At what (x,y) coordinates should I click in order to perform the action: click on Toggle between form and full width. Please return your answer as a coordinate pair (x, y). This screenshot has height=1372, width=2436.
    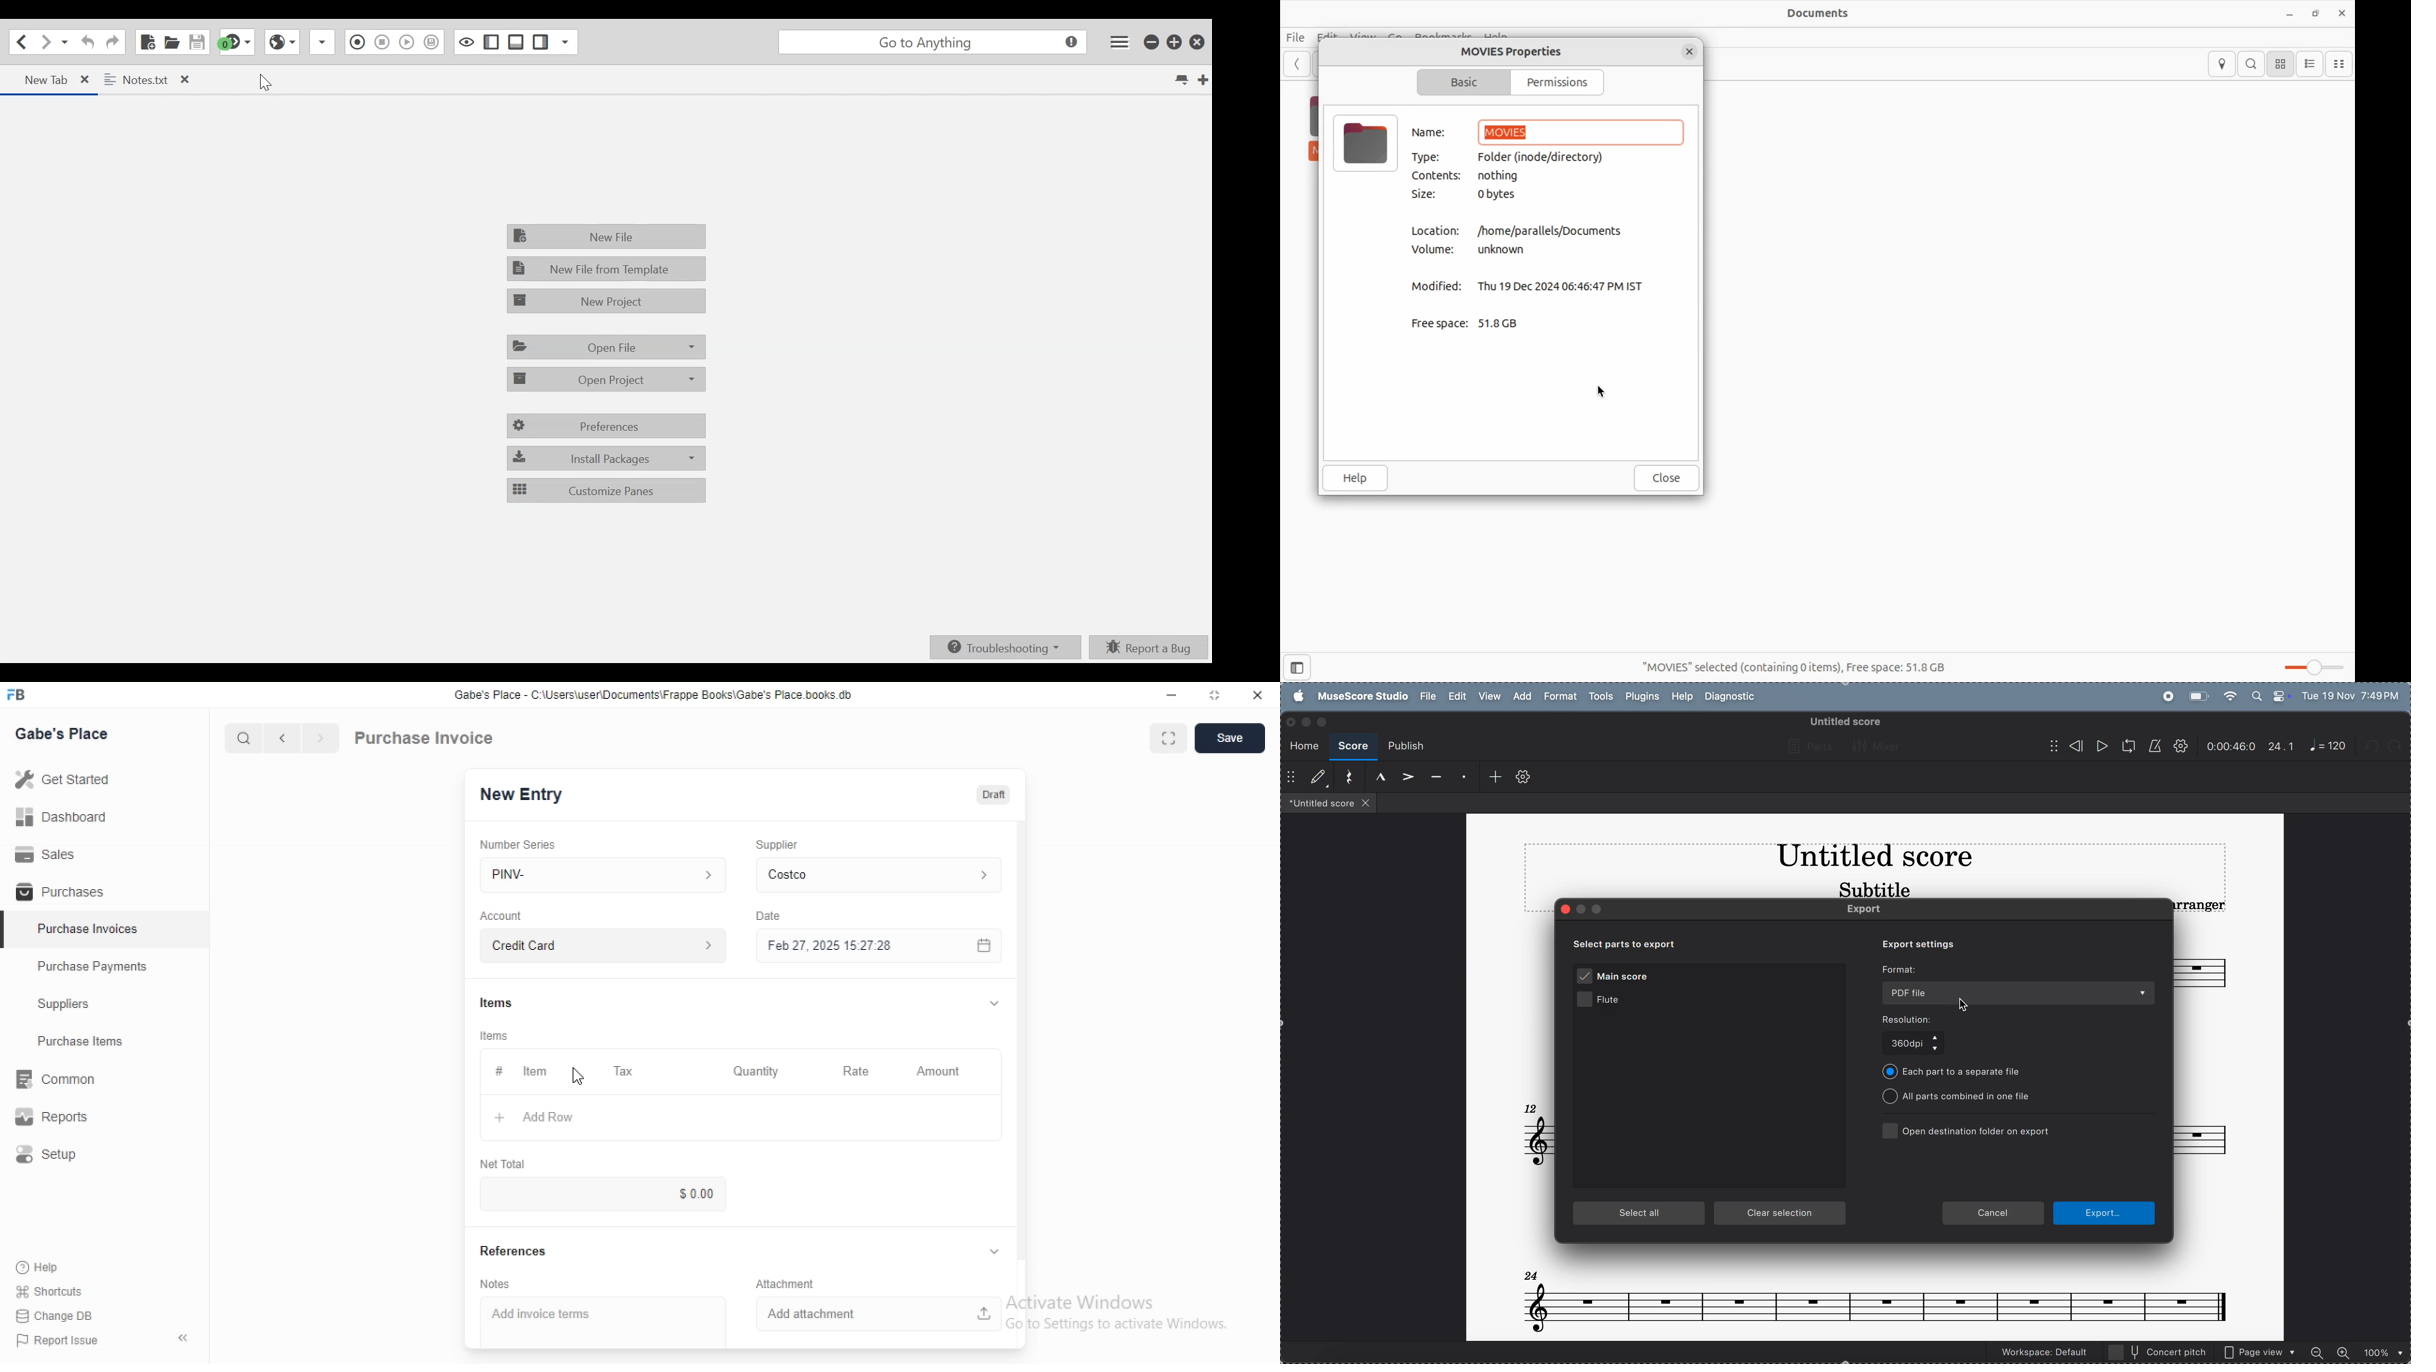
    Looking at the image, I should click on (1169, 738).